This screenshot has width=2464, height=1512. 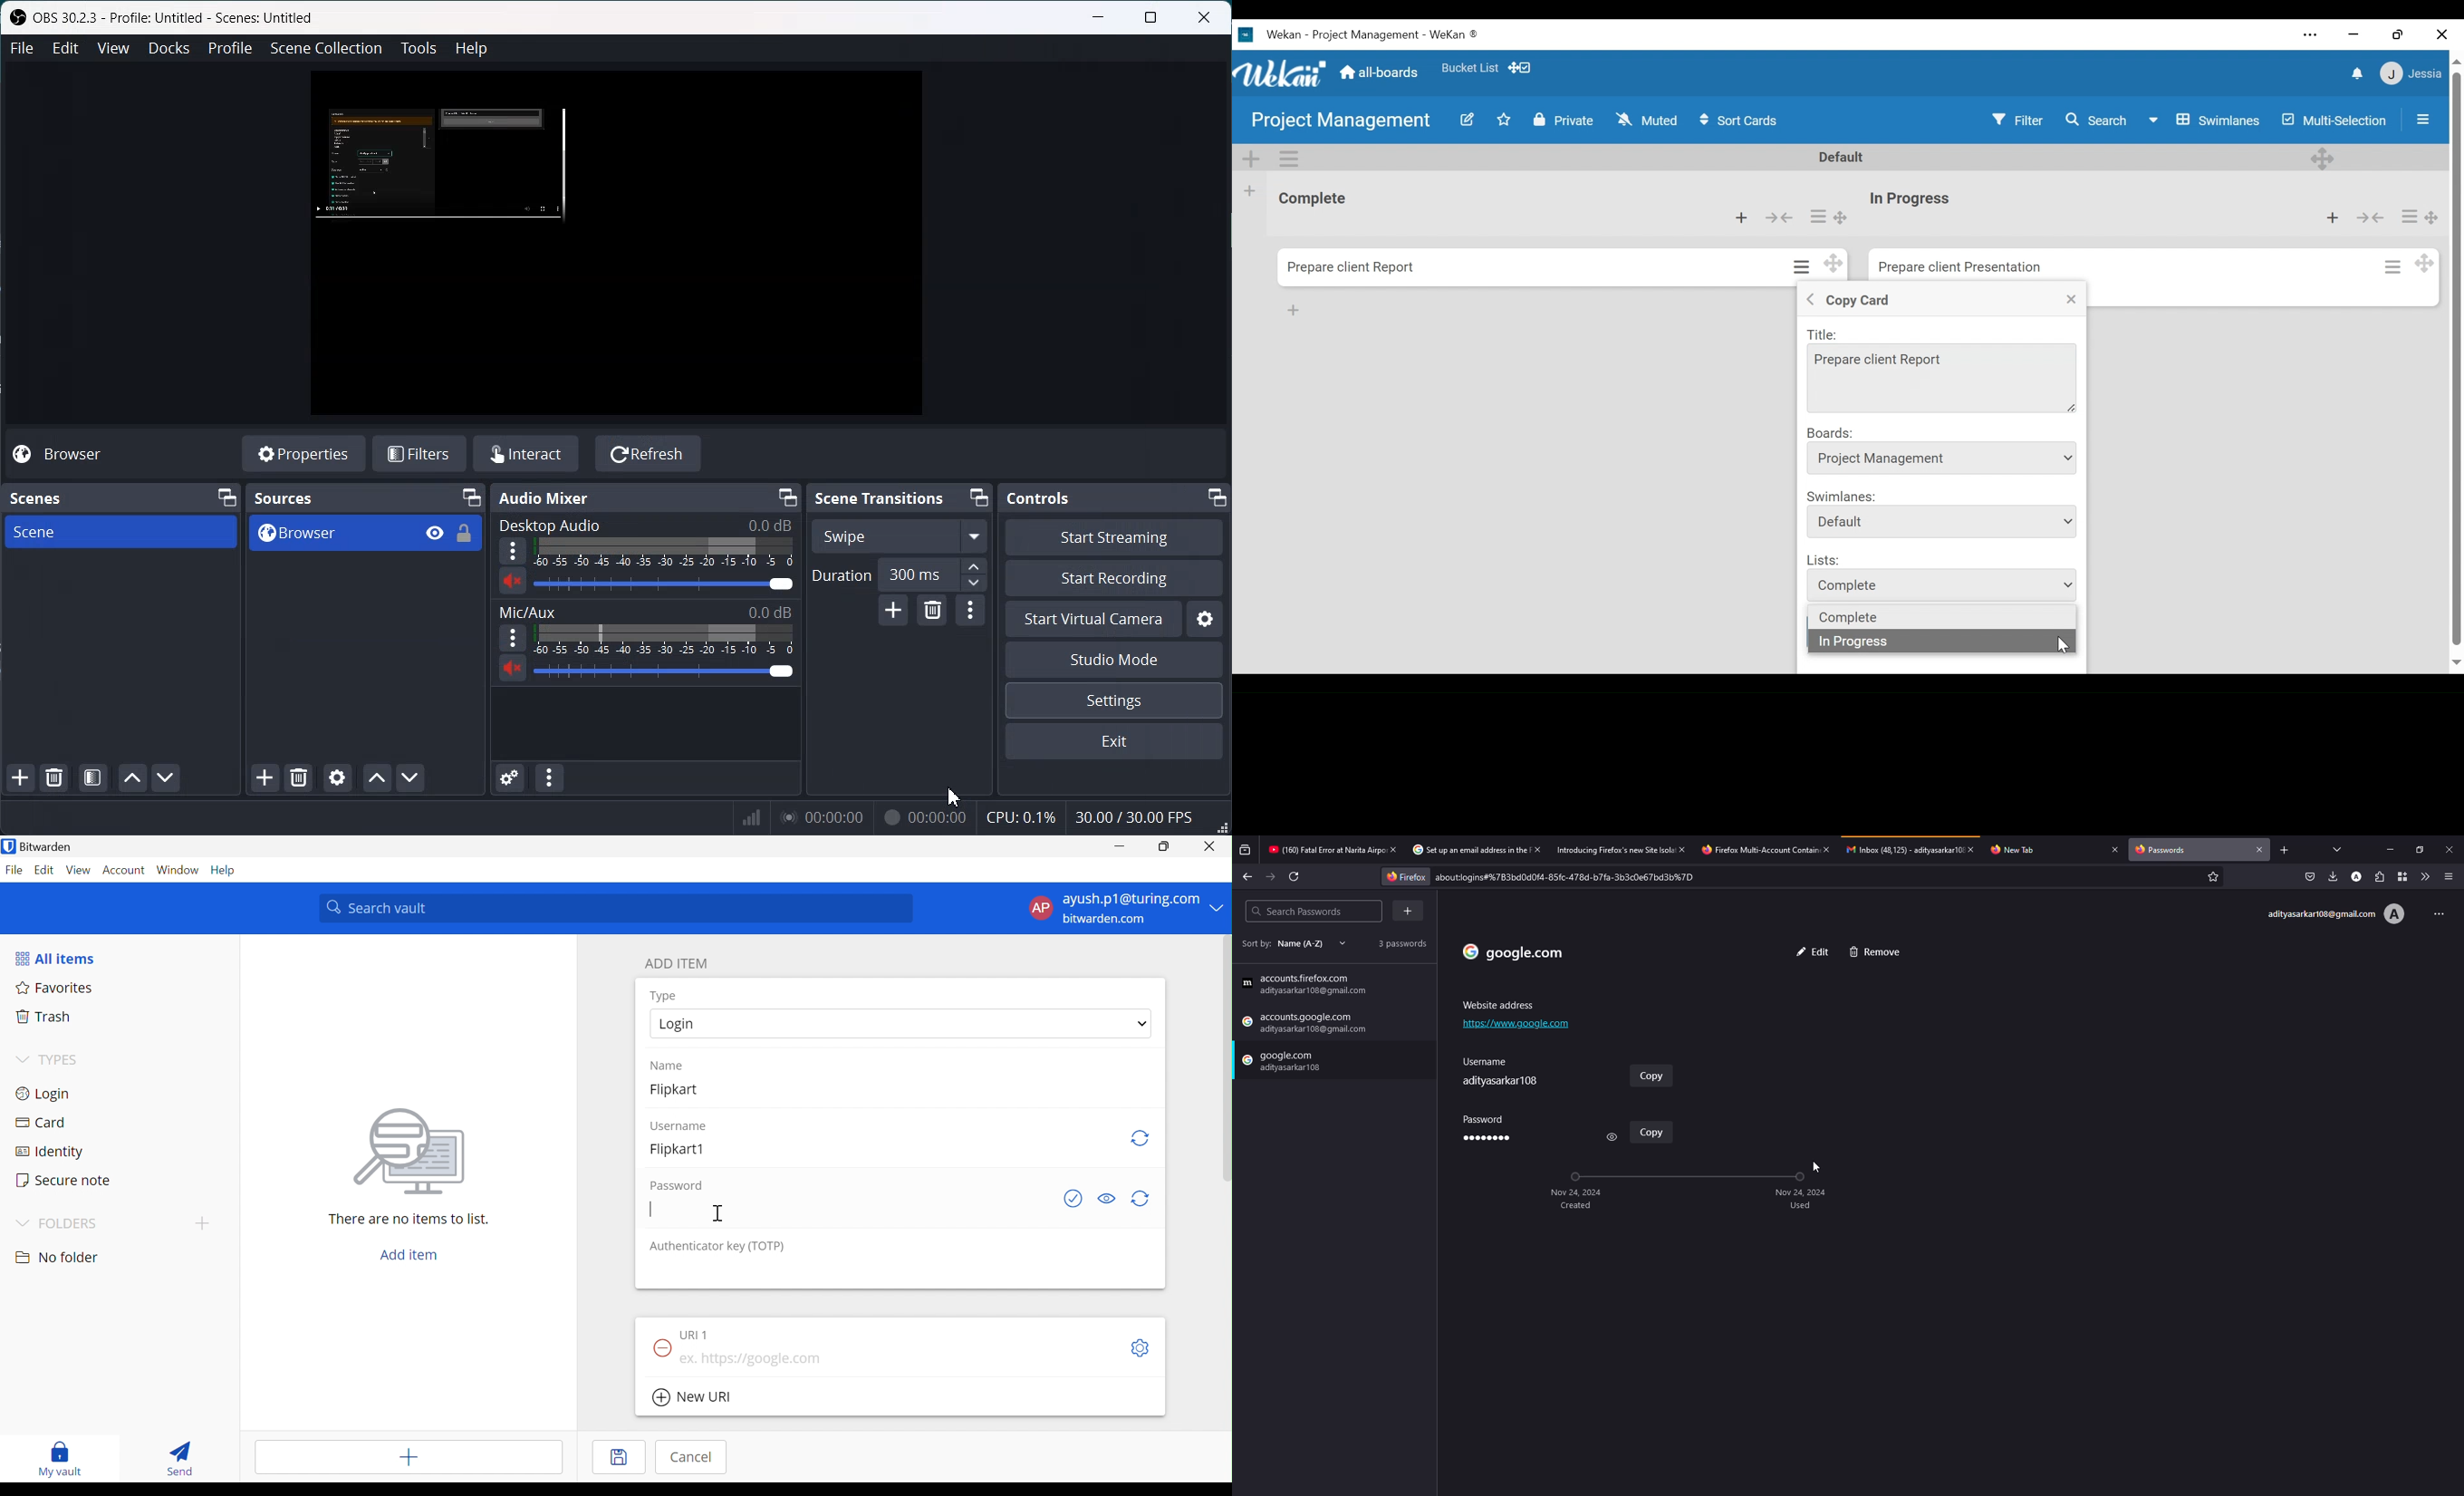 What do you see at coordinates (931, 611) in the screenshot?
I see `Remove Configurable Transition` at bounding box center [931, 611].